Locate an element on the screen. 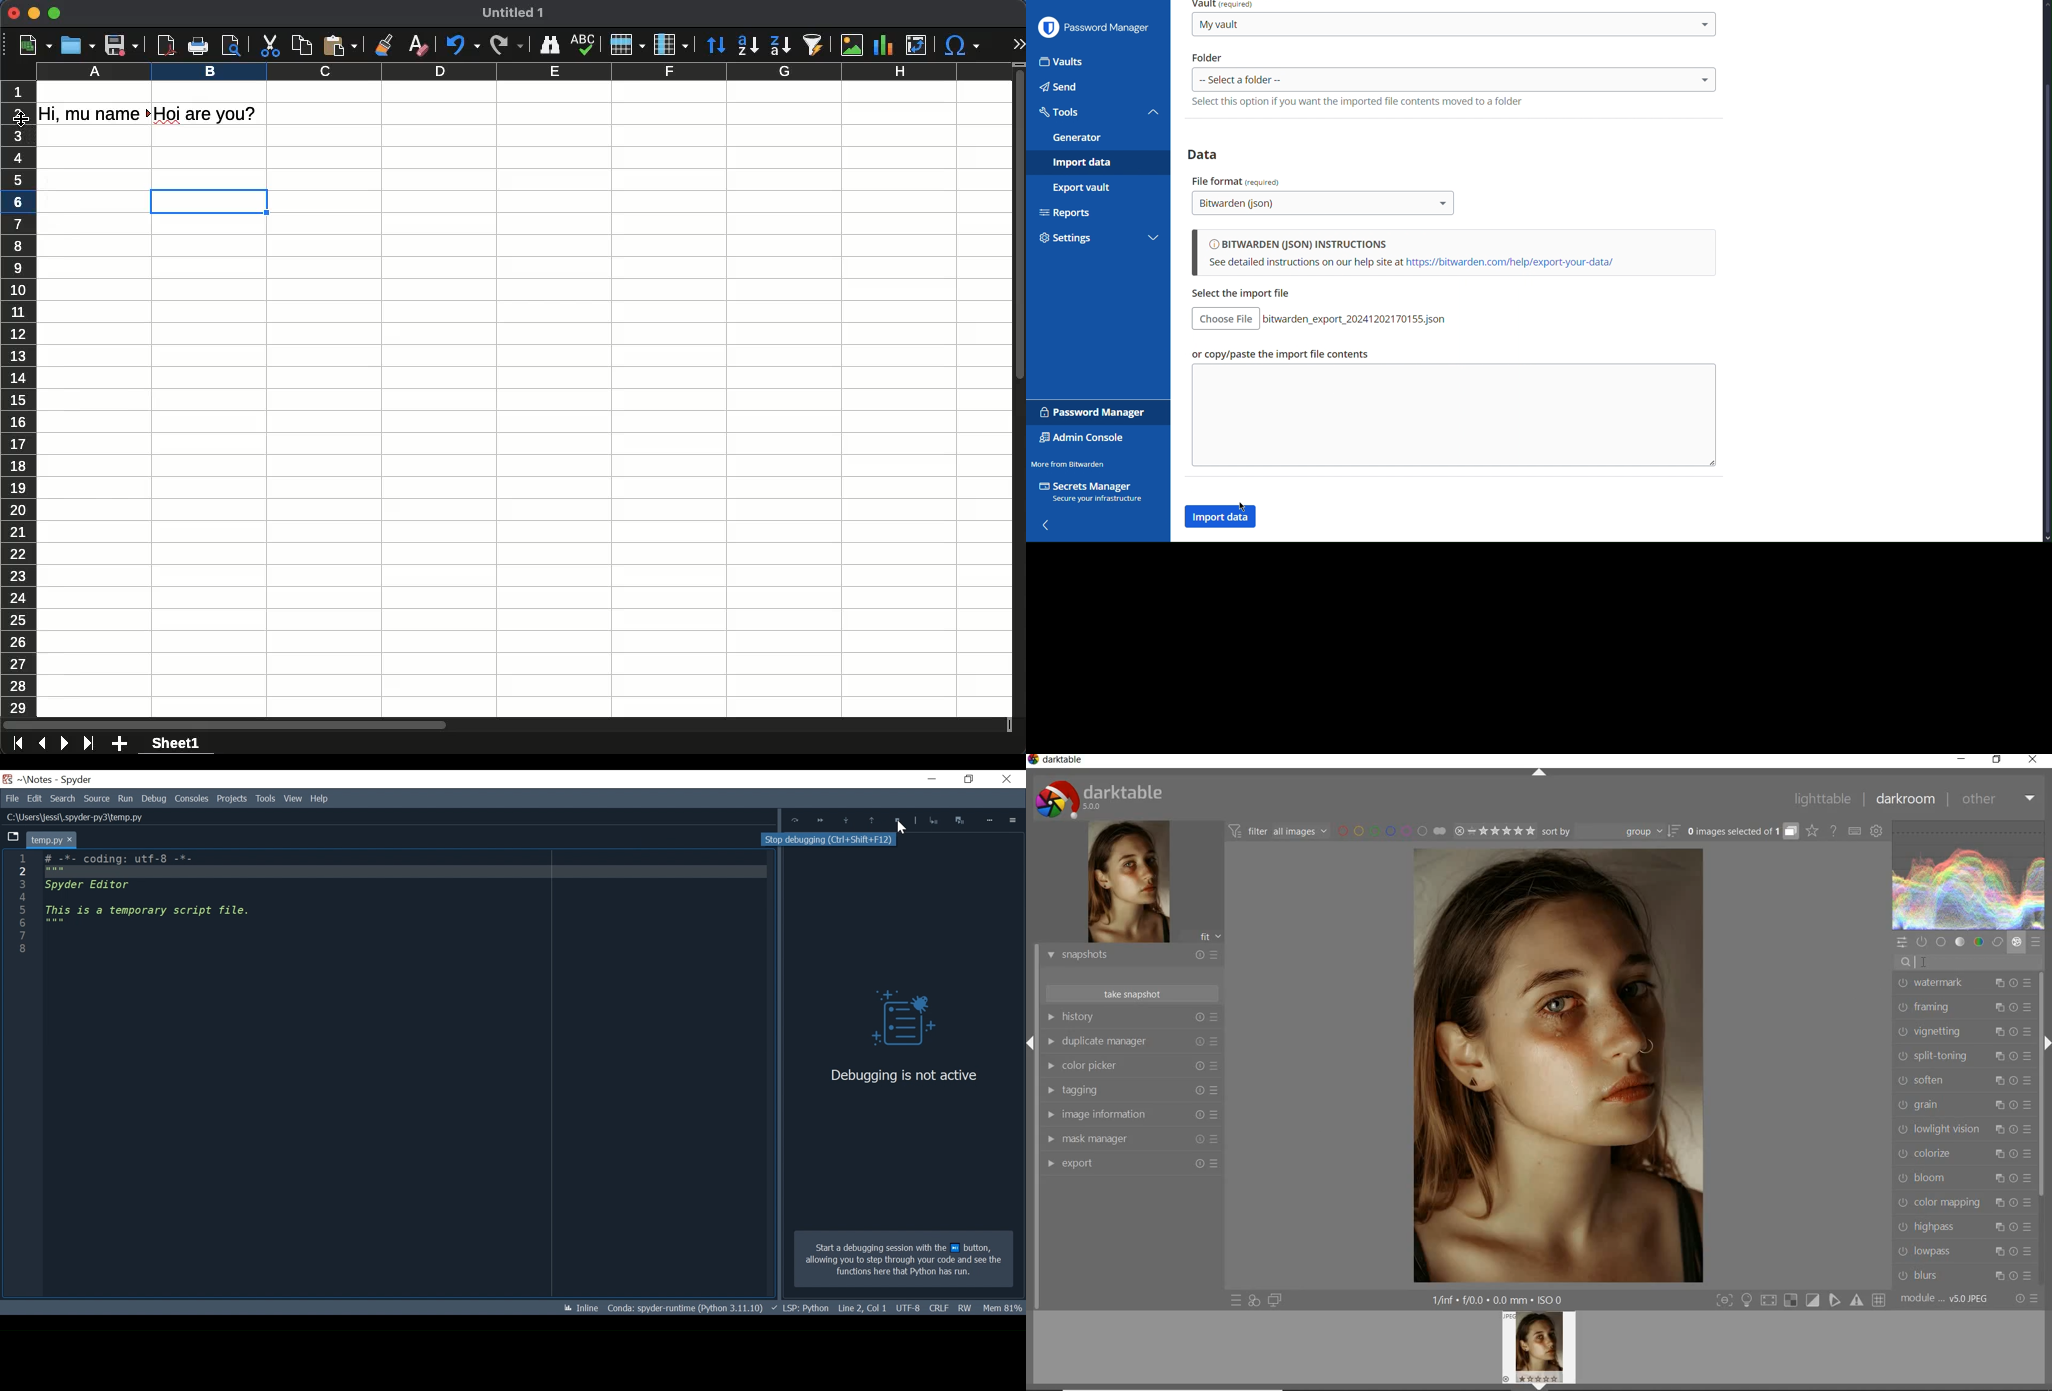 The image size is (2072, 1400). effect is located at coordinates (2016, 942).